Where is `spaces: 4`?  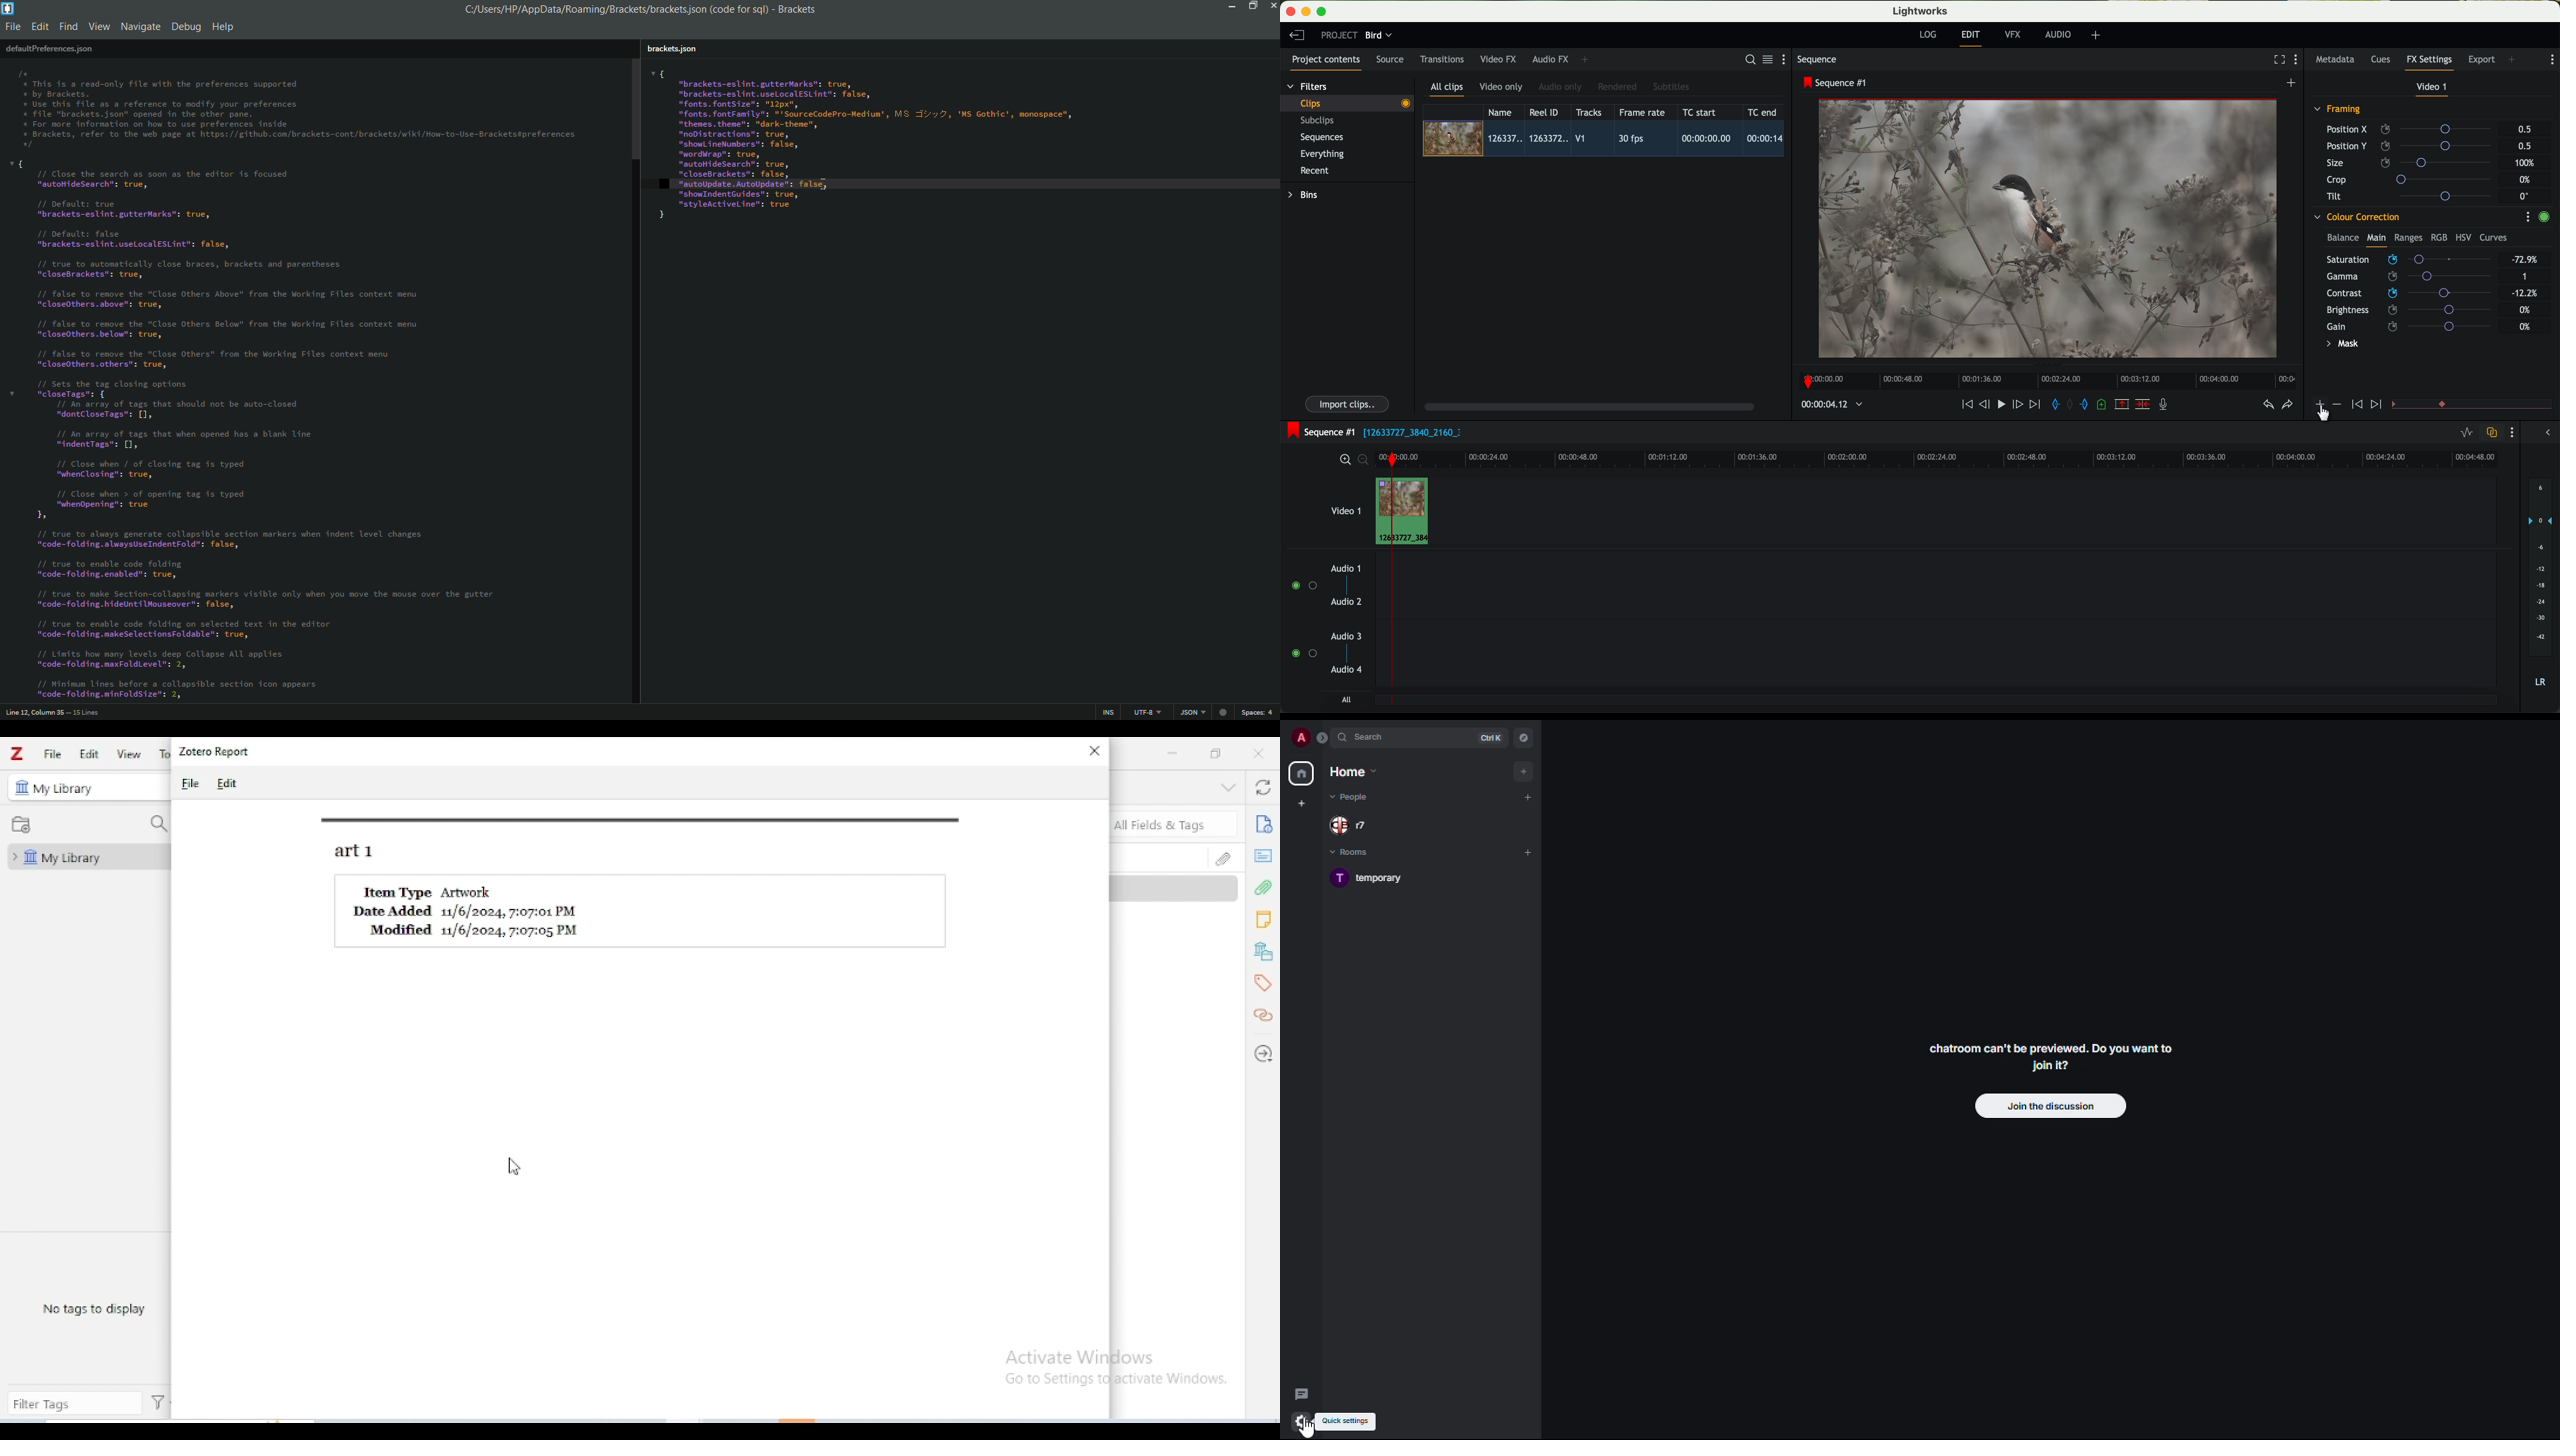
spaces: 4 is located at coordinates (1259, 712).